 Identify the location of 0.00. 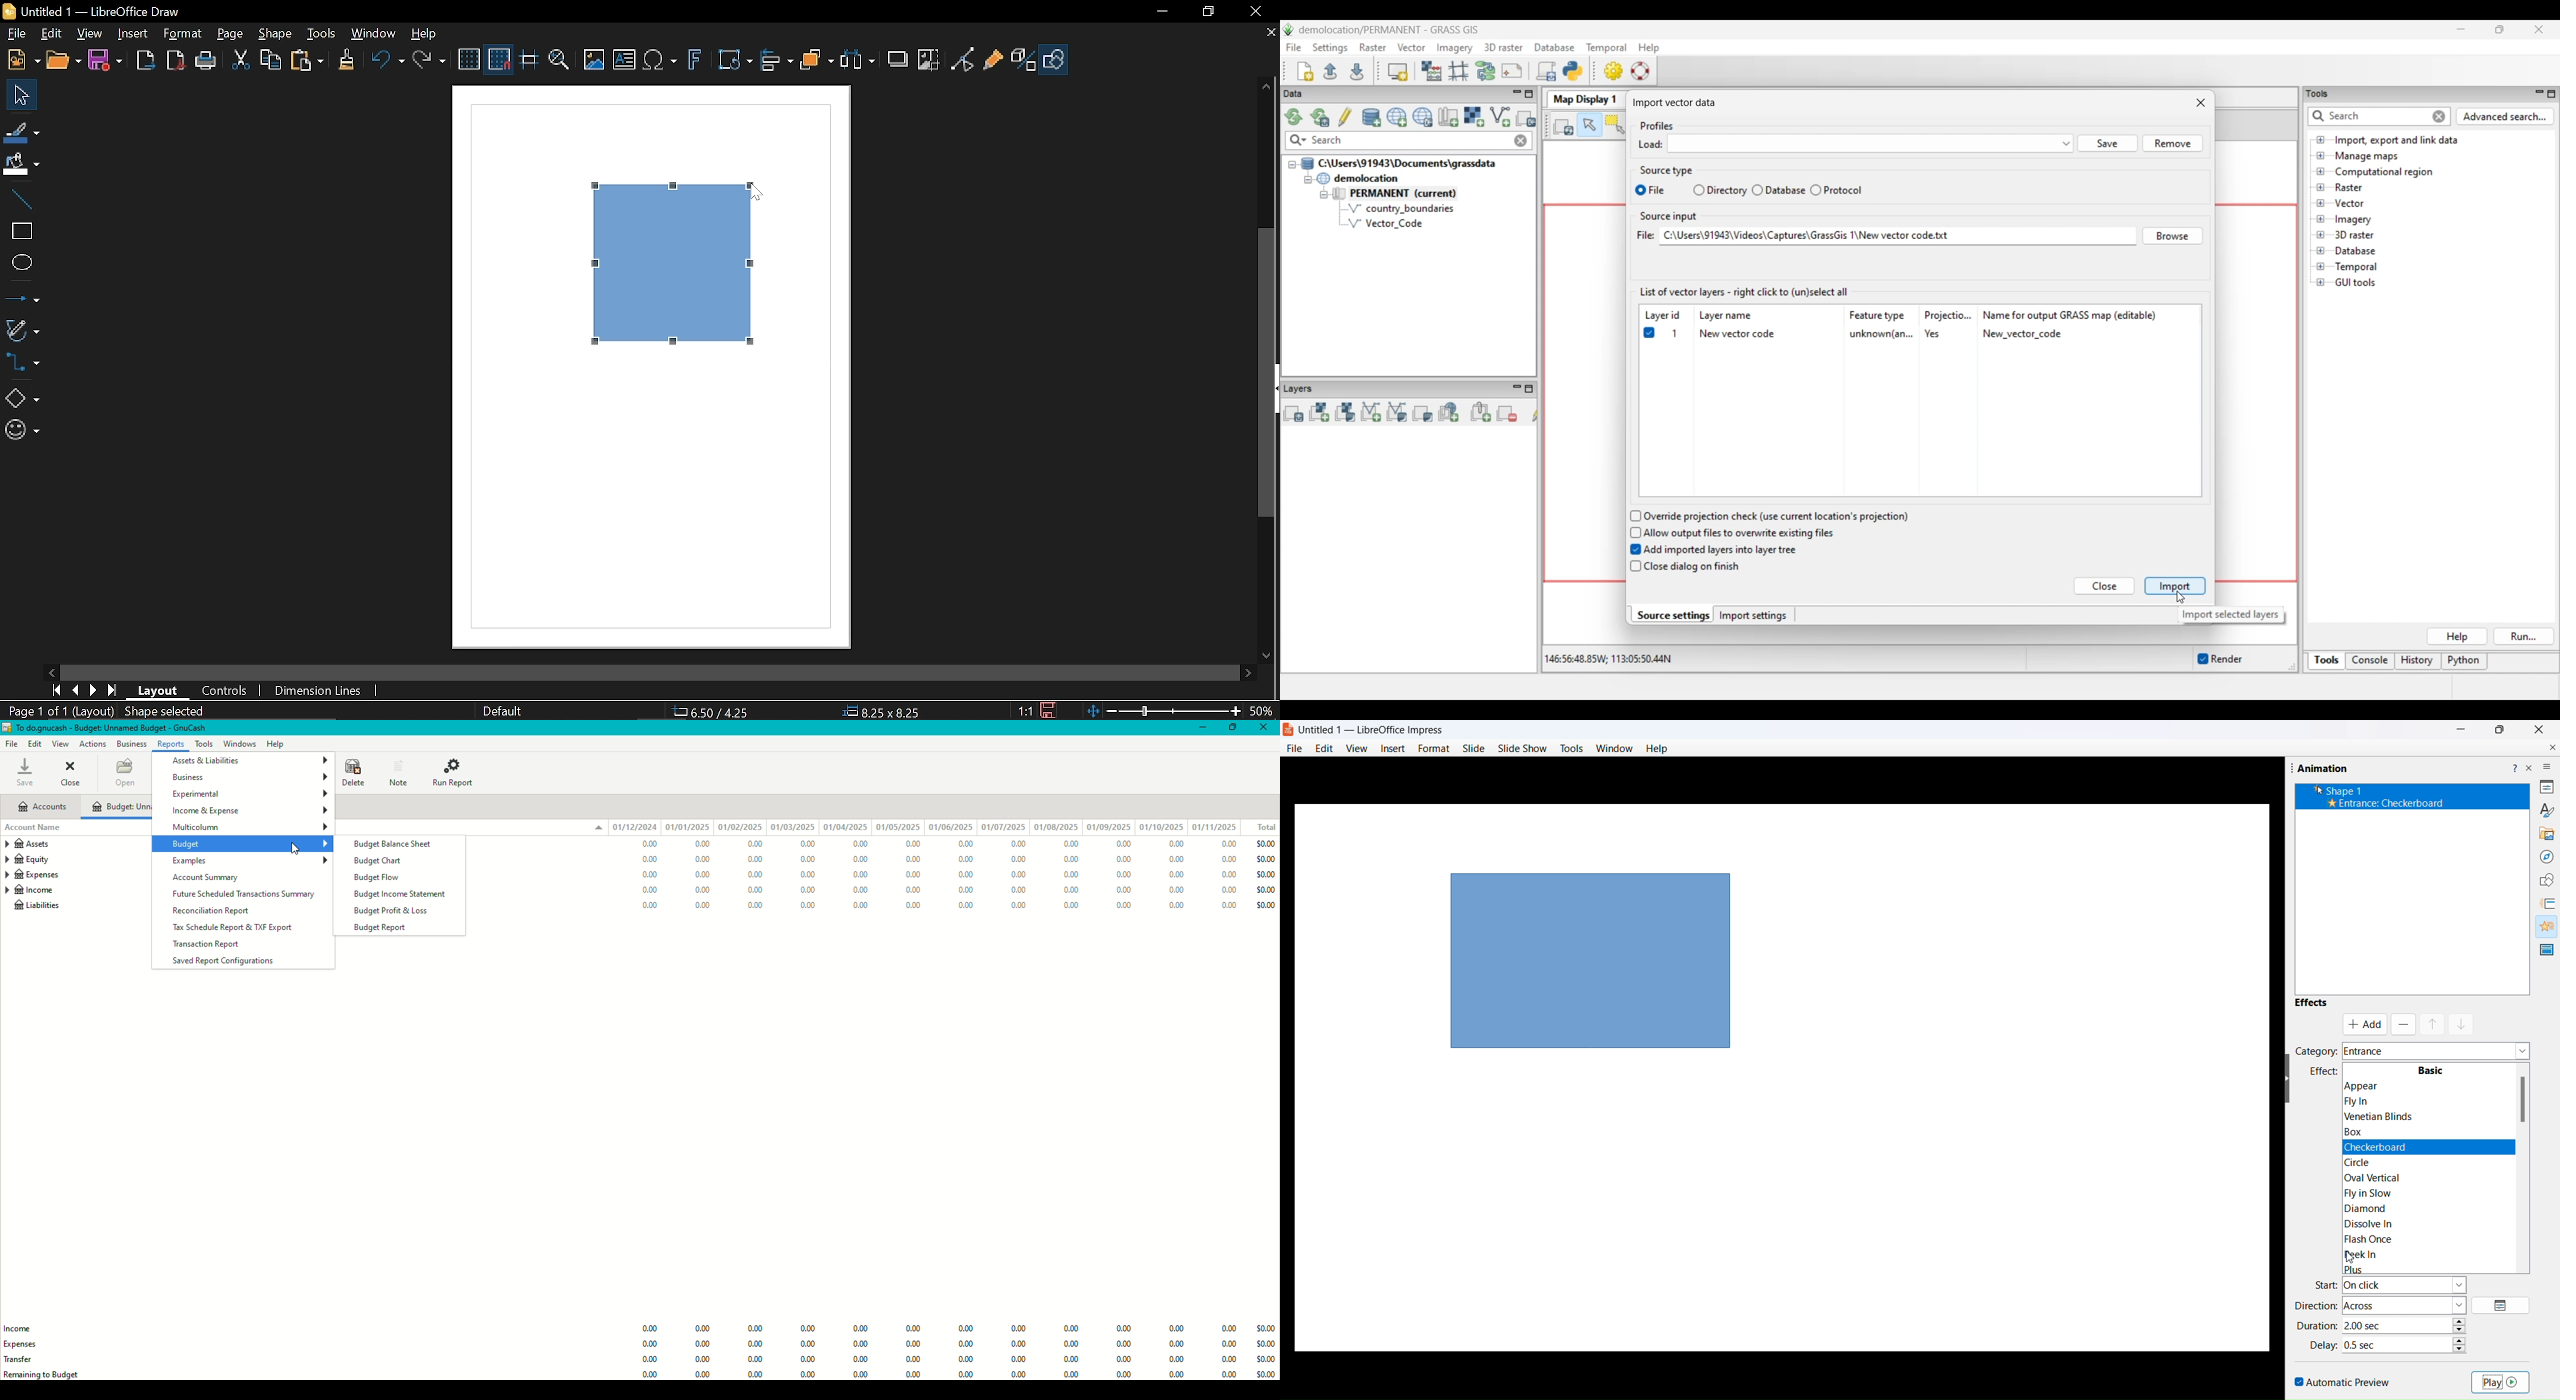
(1229, 858).